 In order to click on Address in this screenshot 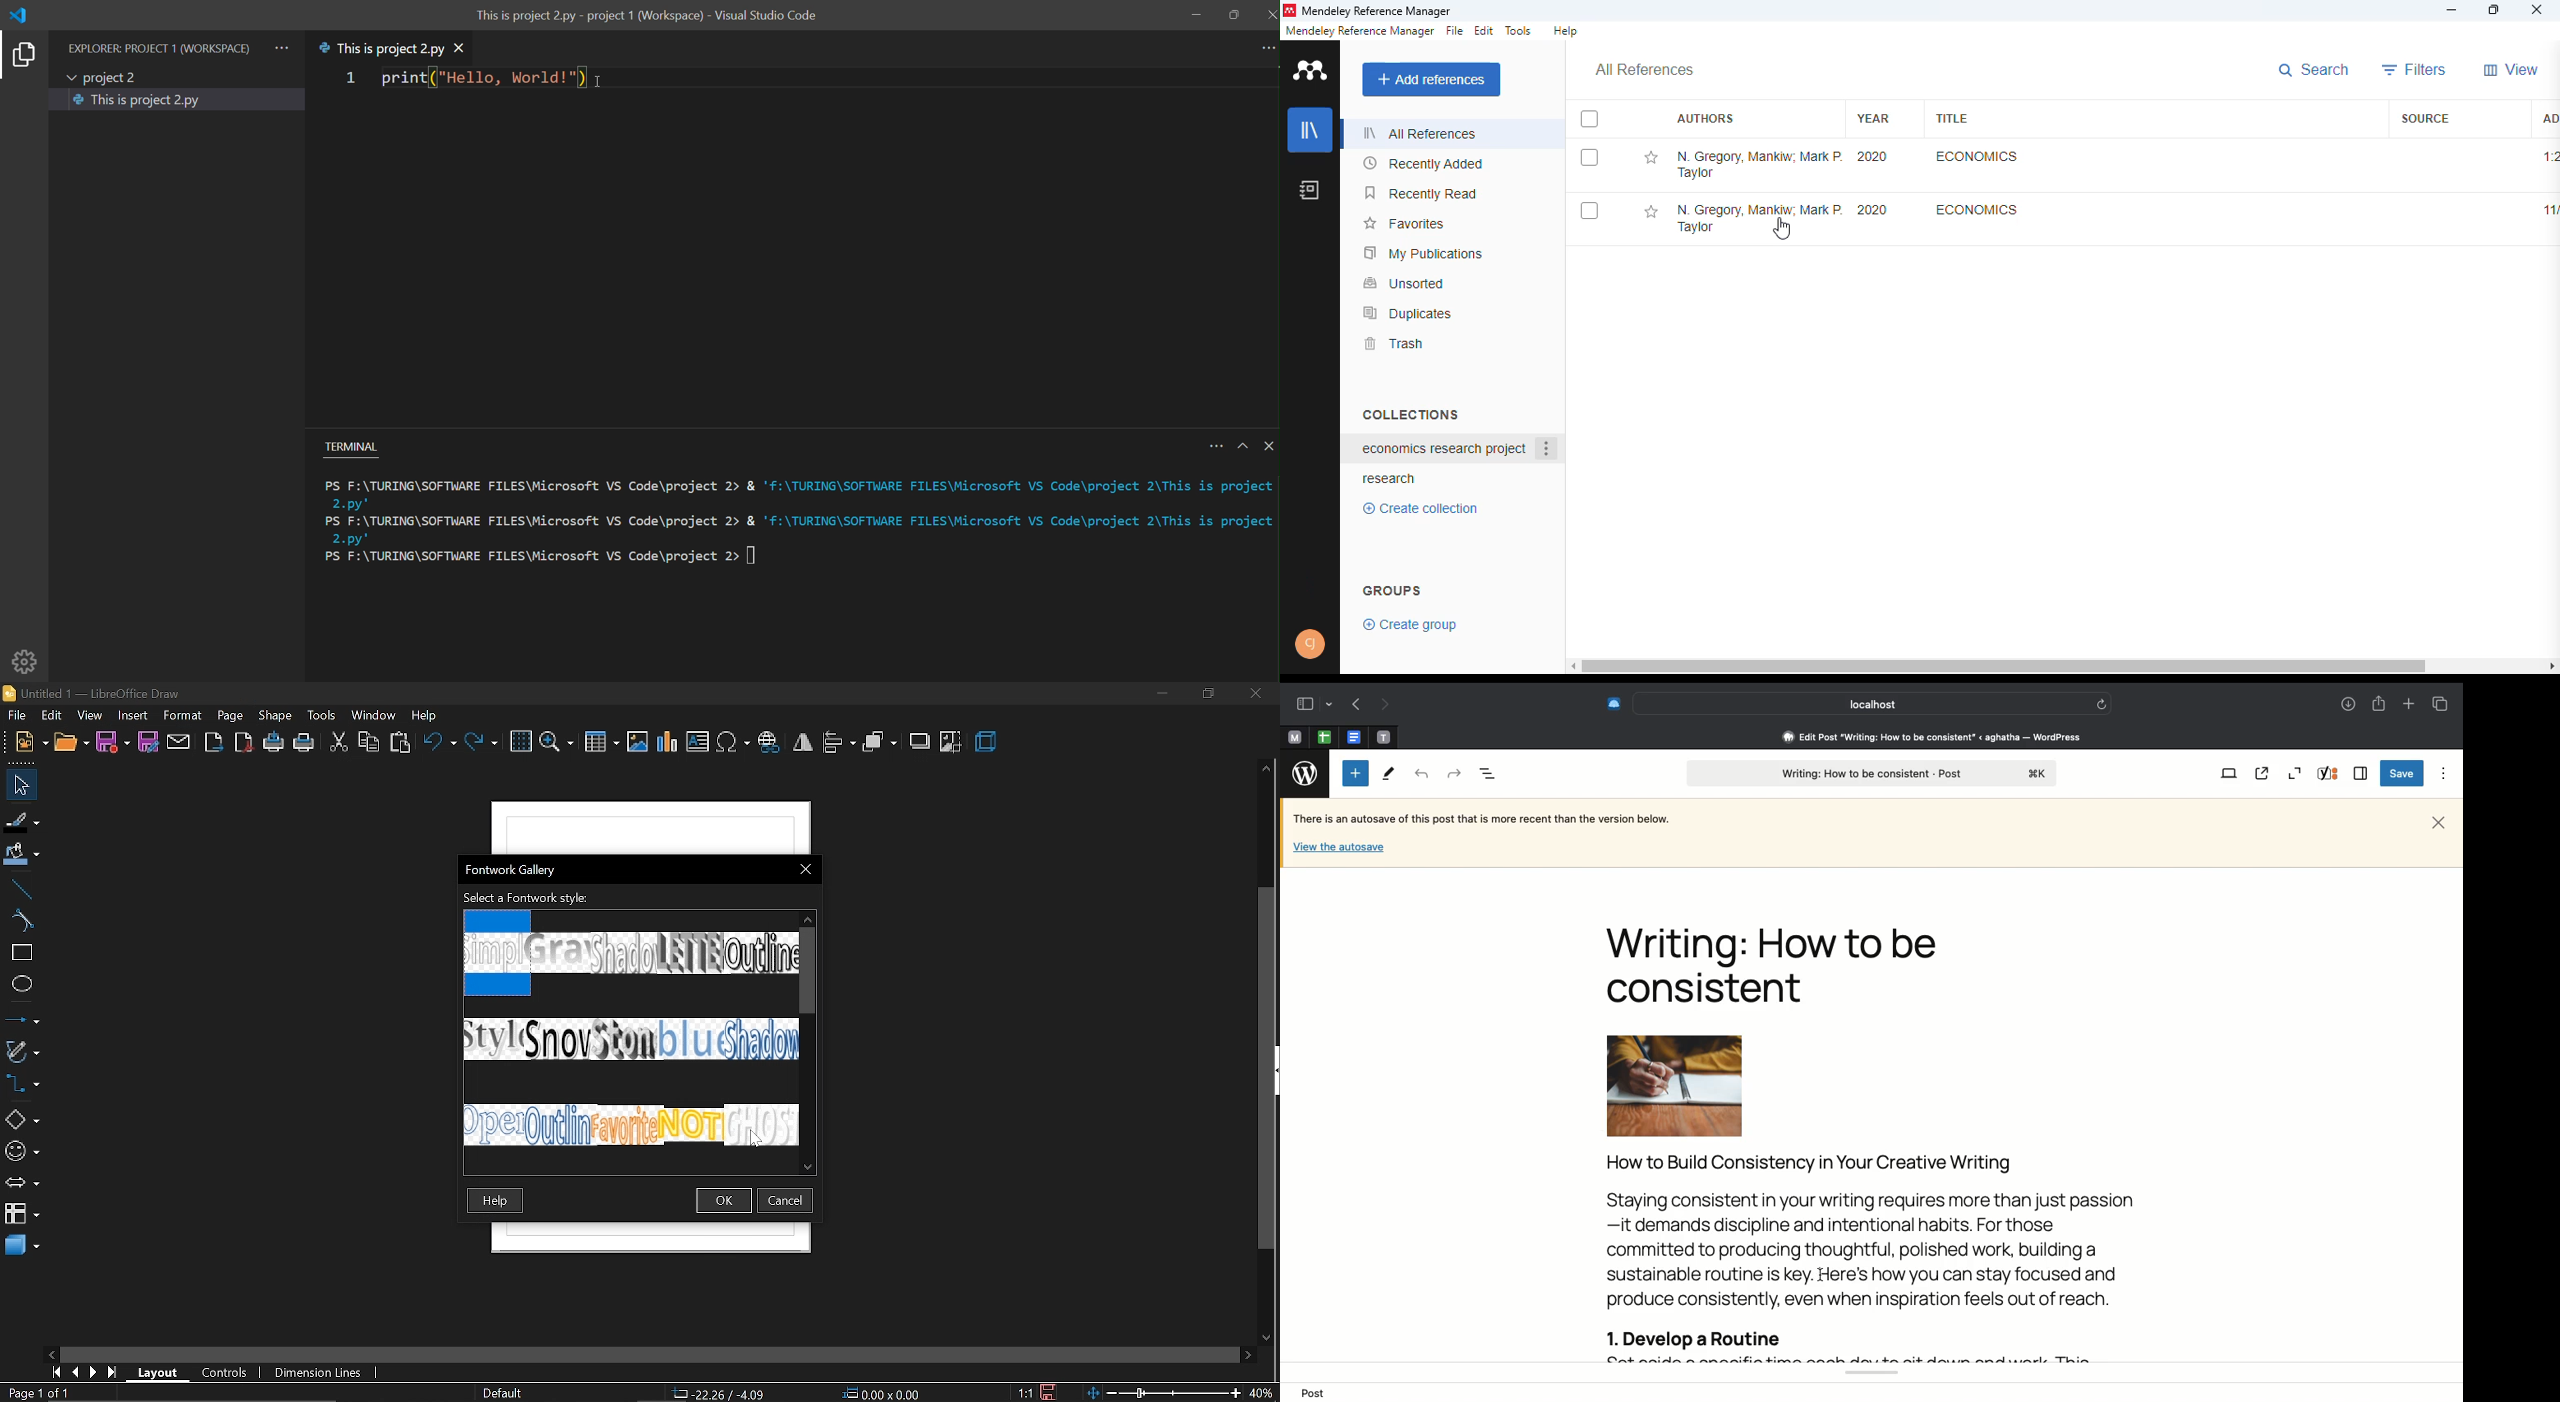, I will do `click(1921, 737)`.